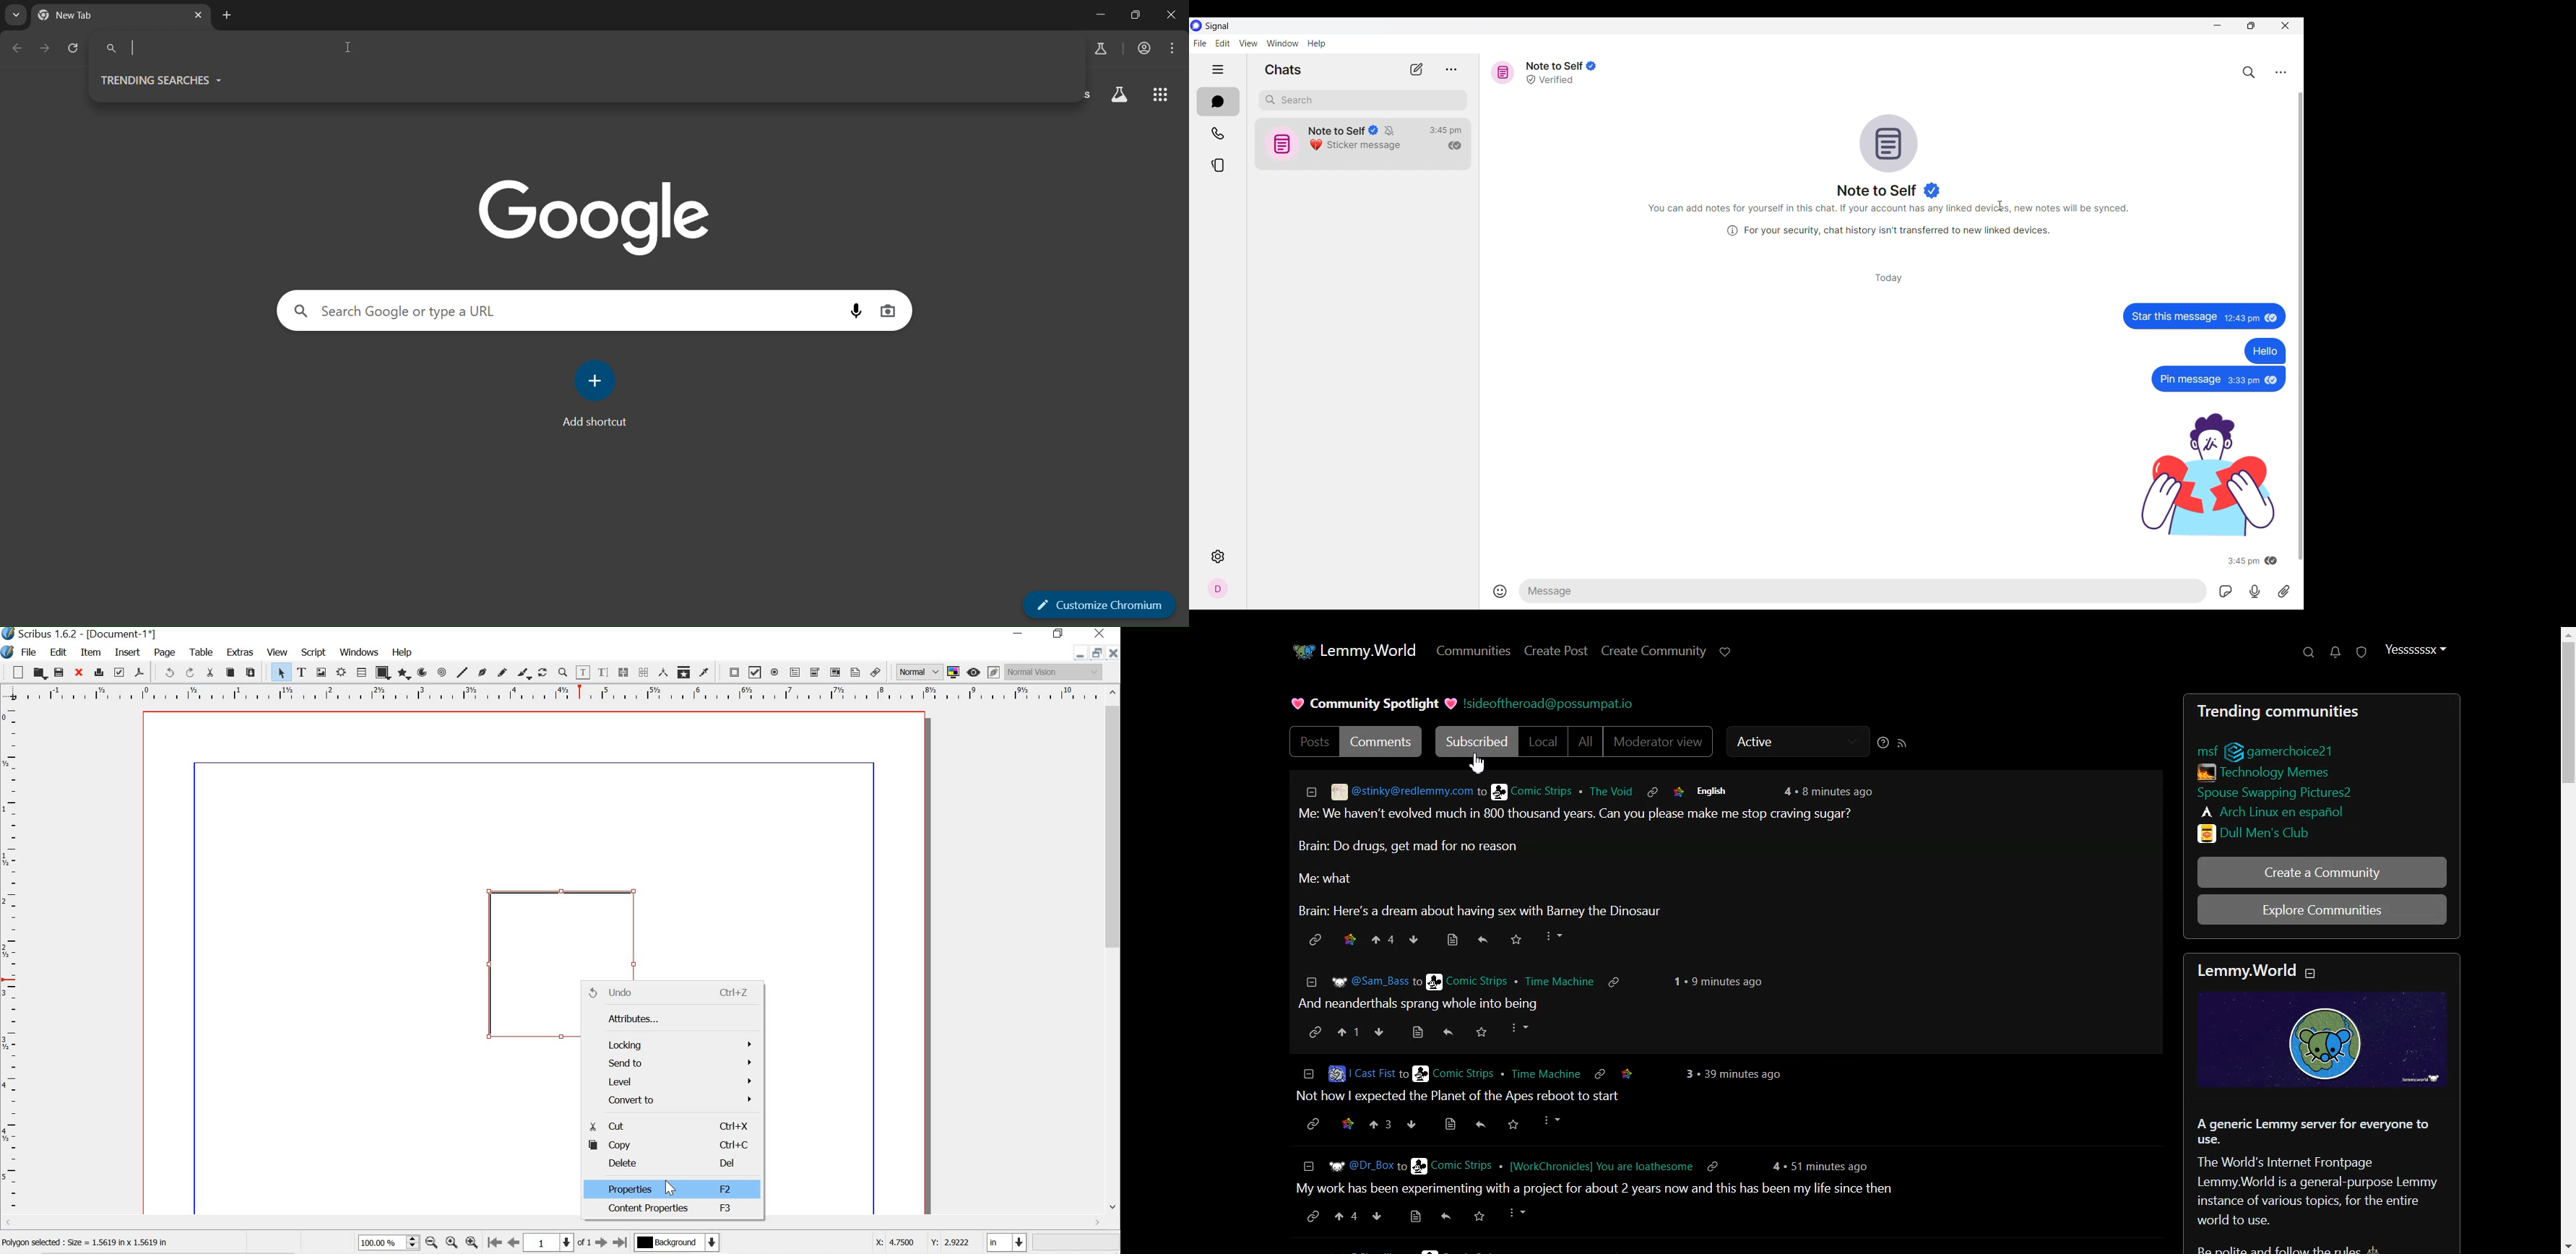 This screenshot has height=1260, width=2576. Describe the element at coordinates (99, 672) in the screenshot. I see `print` at that location.